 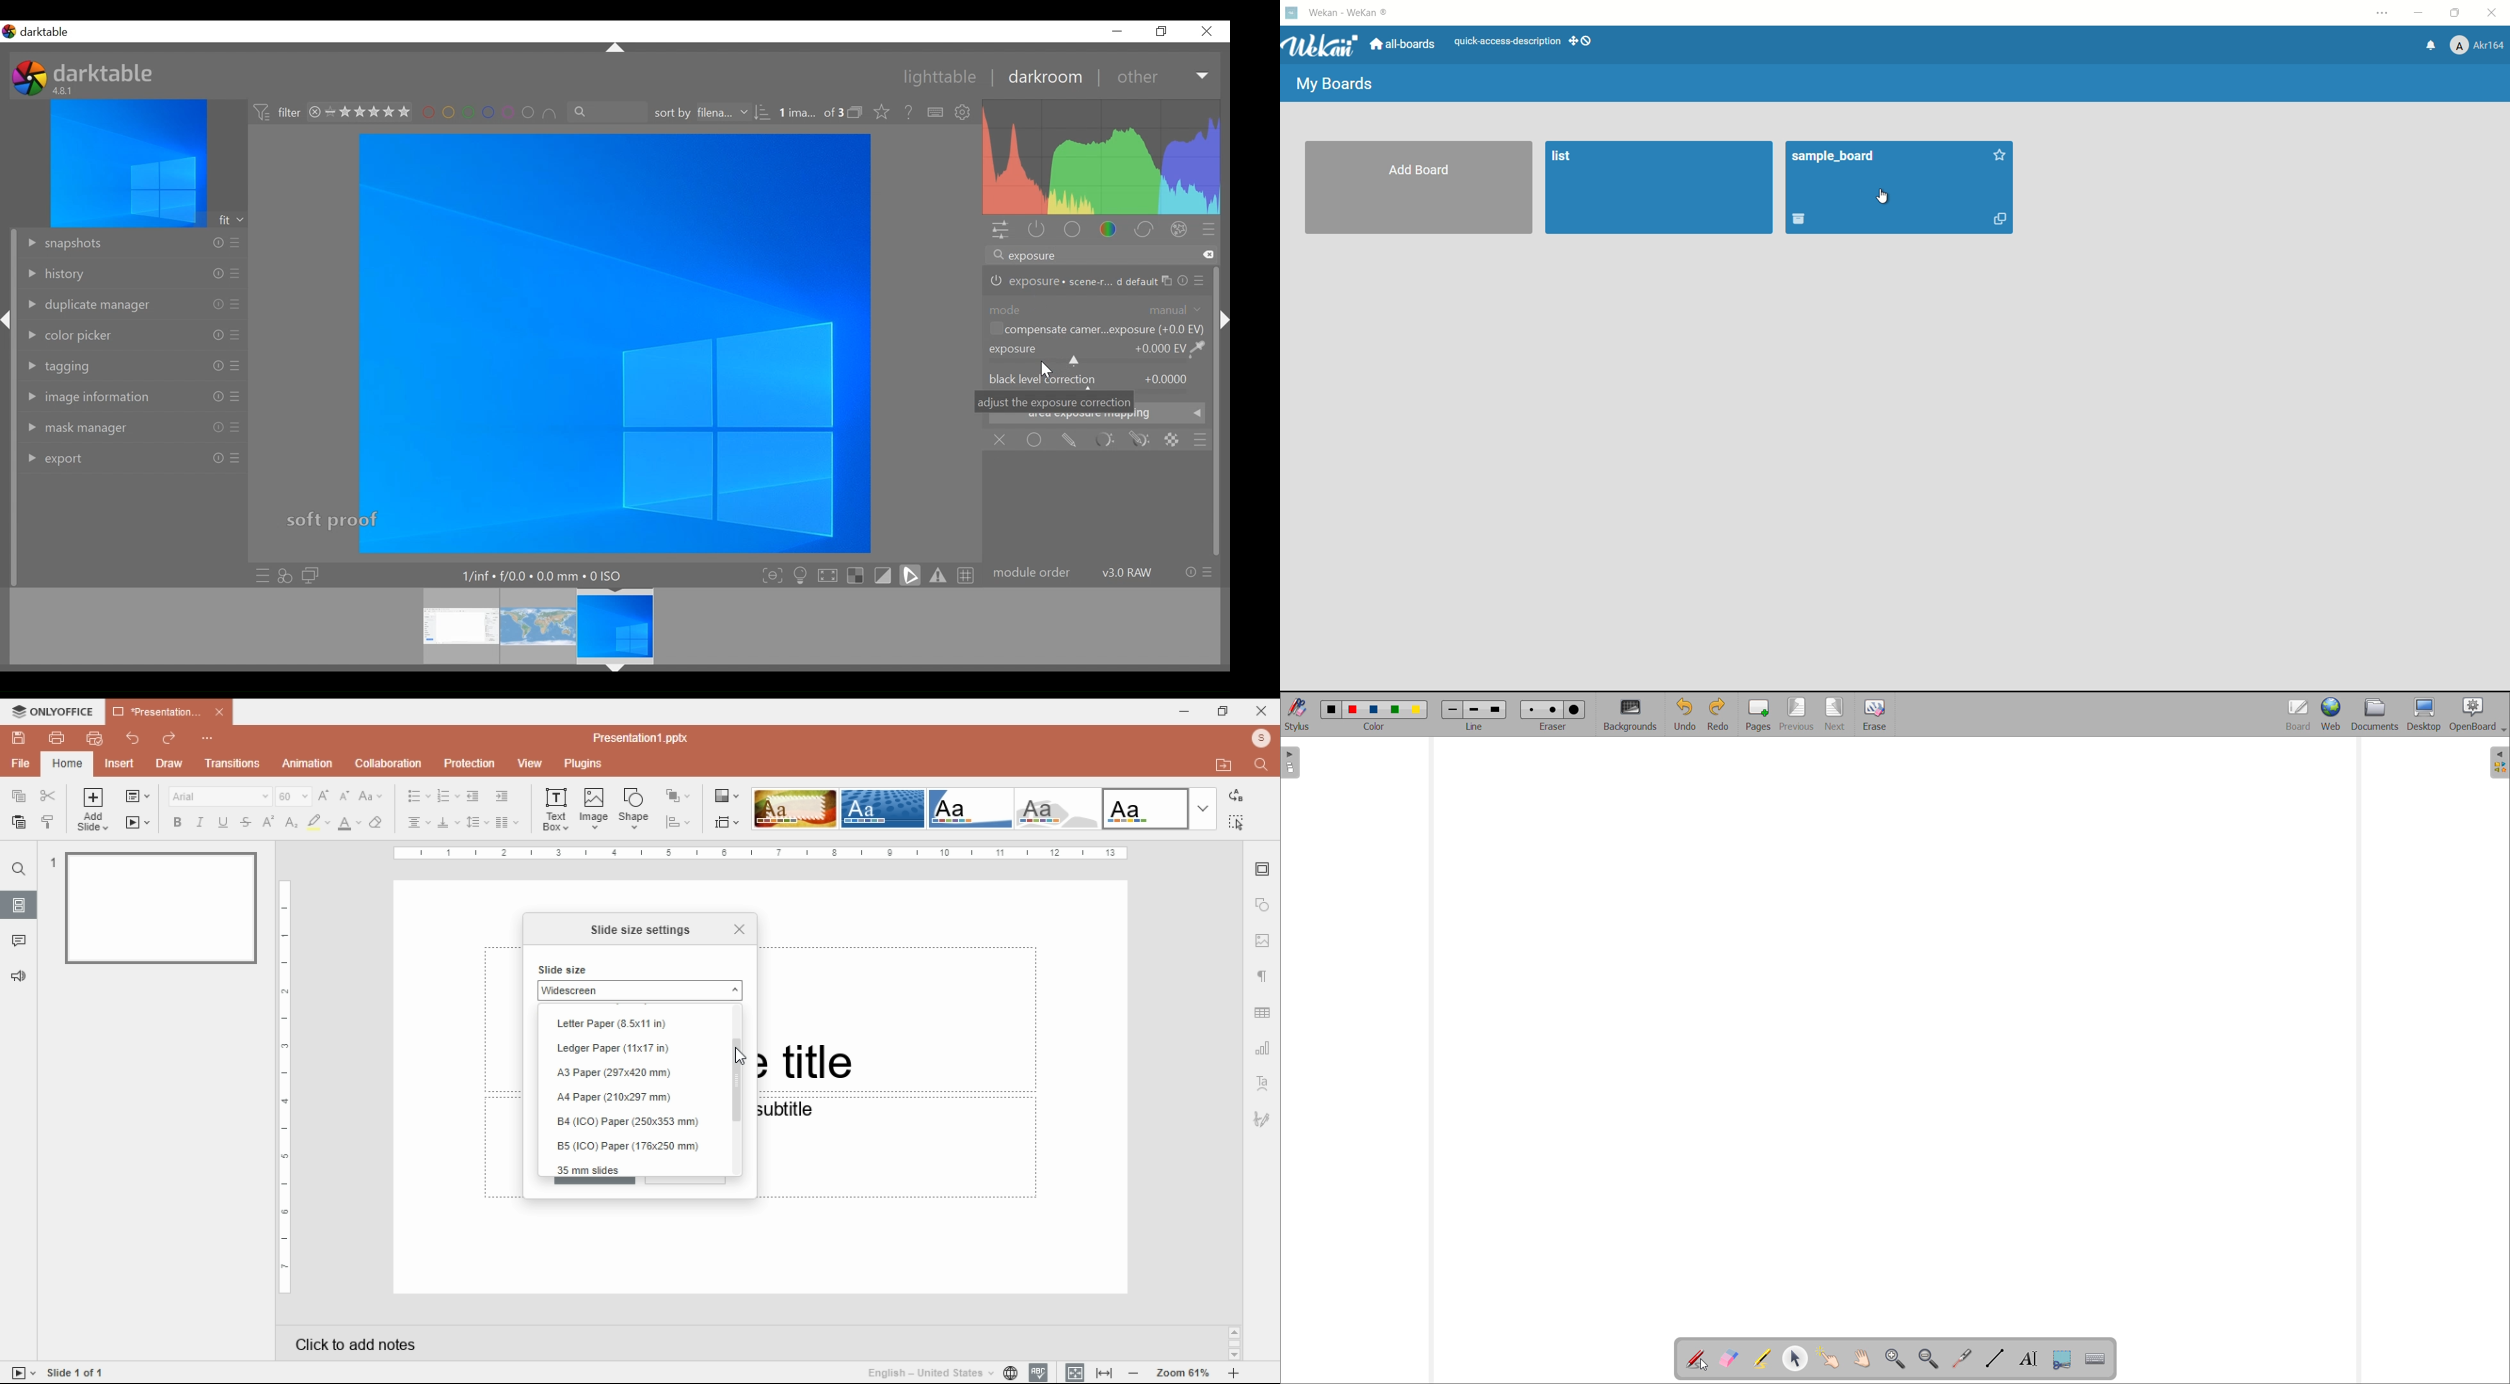 I want to click on profile, so click(x=2477, y=47).